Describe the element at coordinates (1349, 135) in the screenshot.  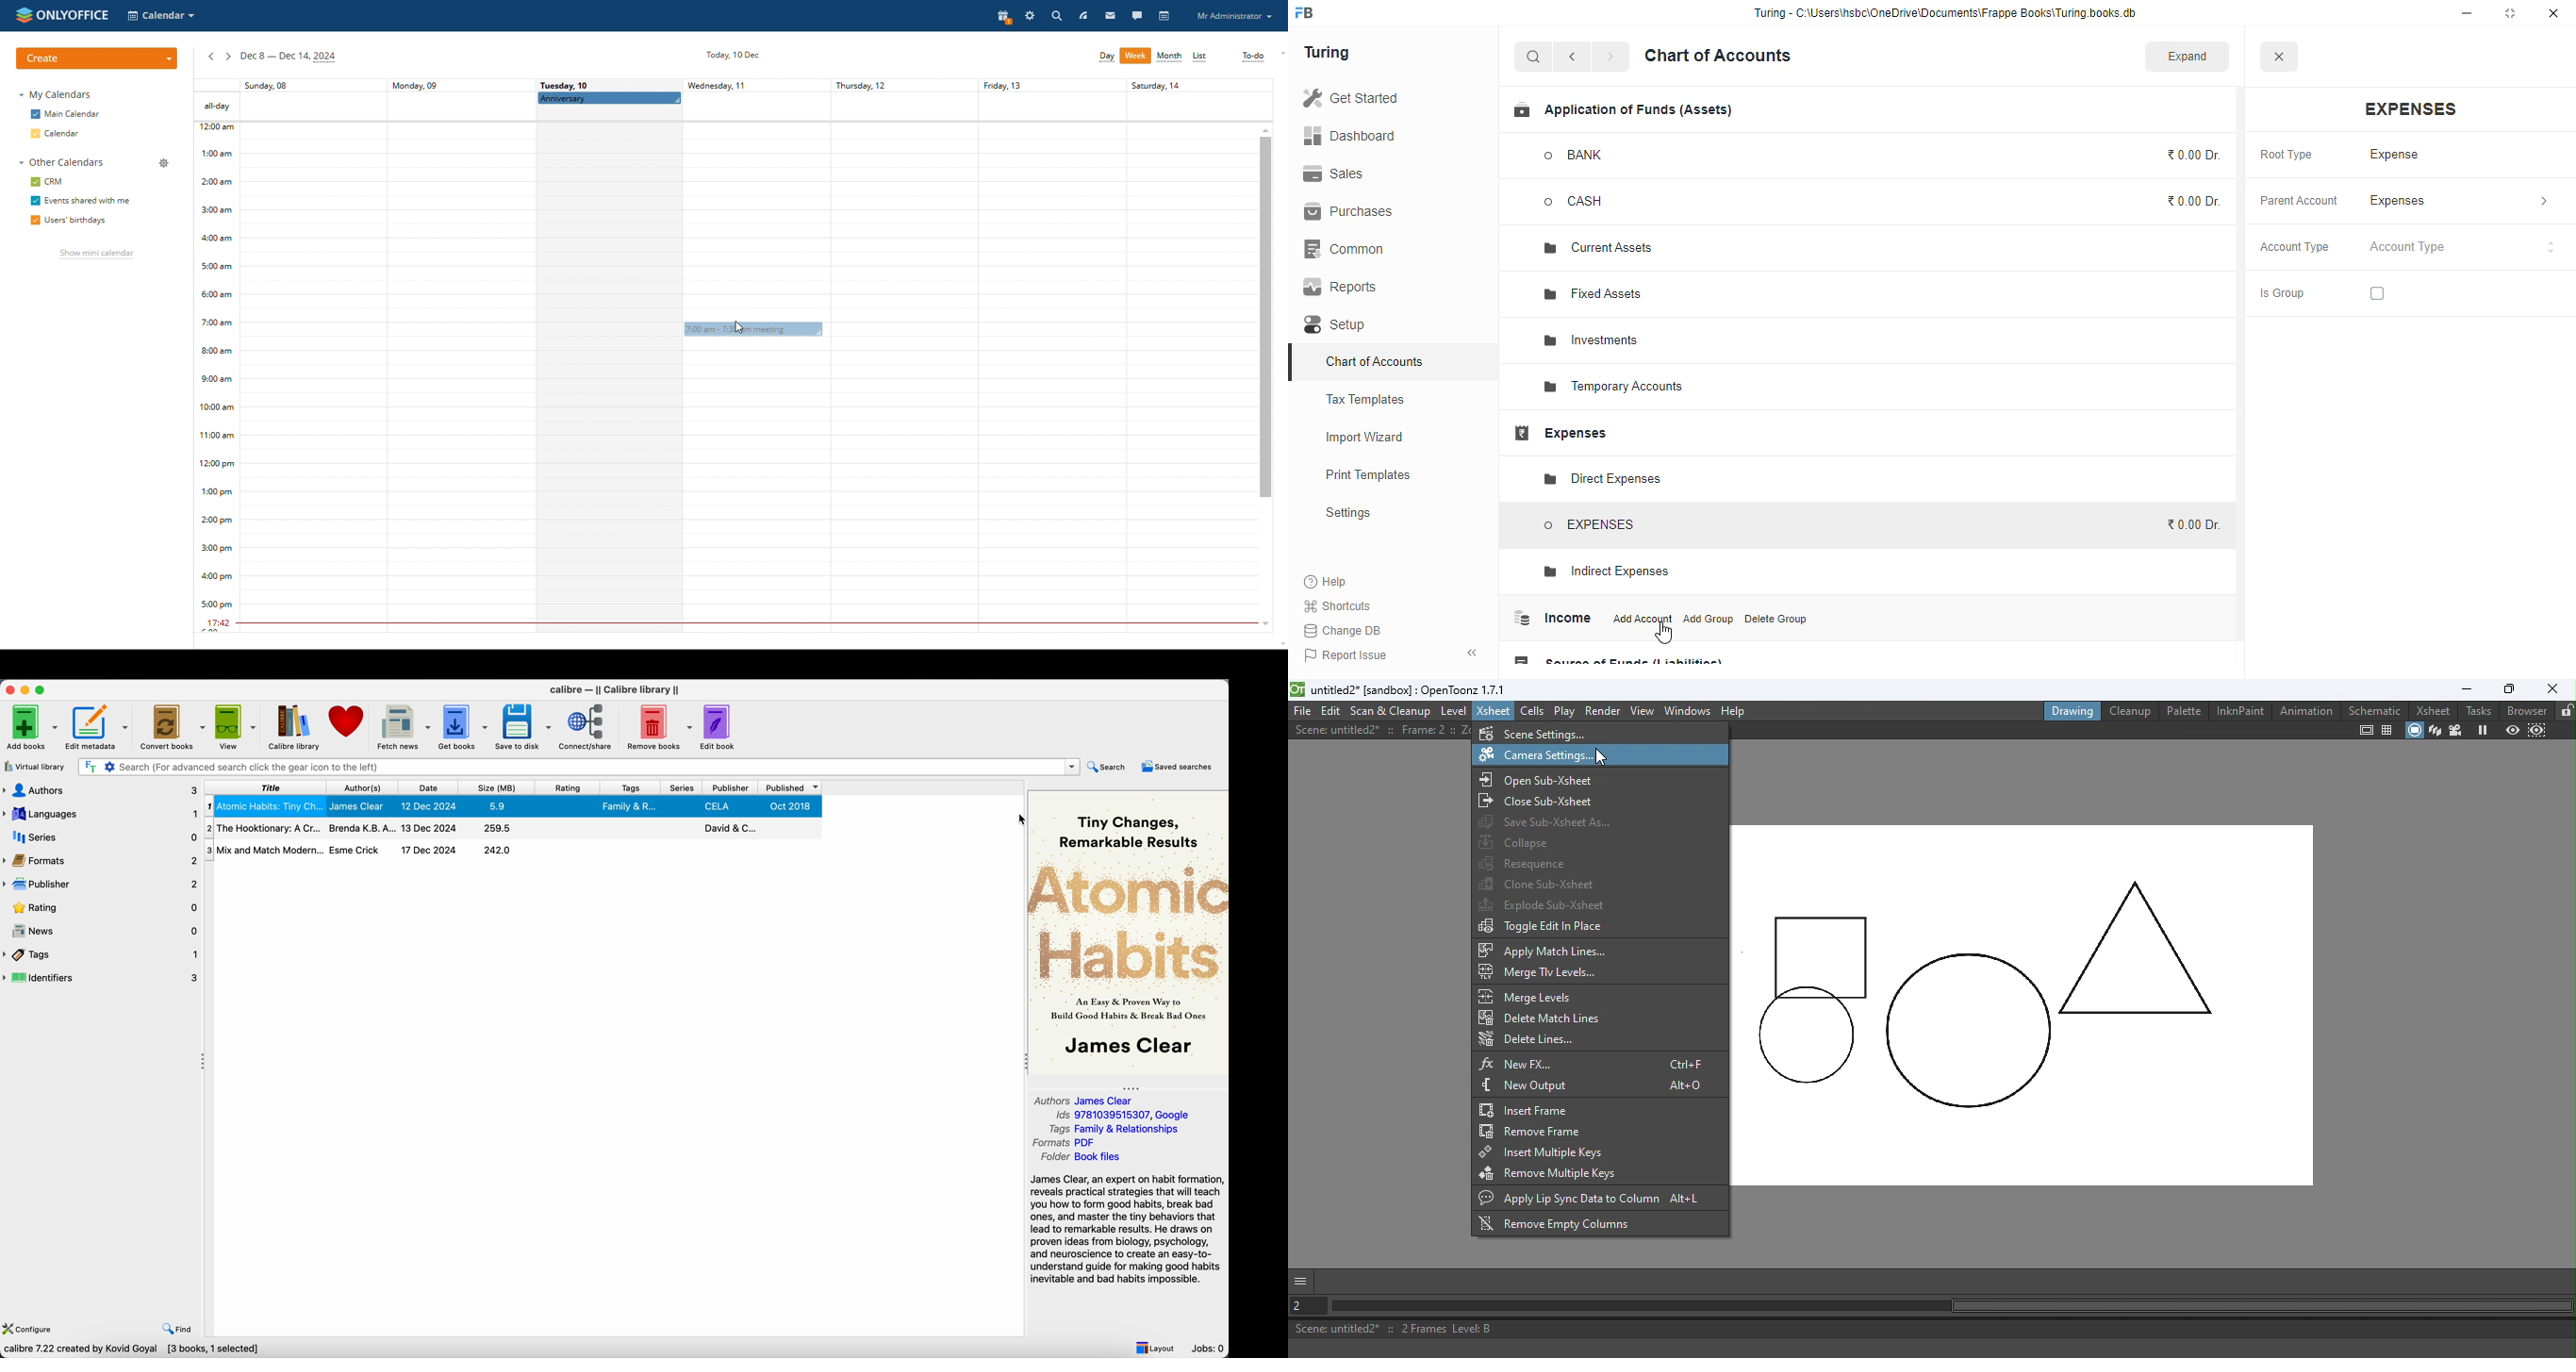
I see `dashboard` at that location.